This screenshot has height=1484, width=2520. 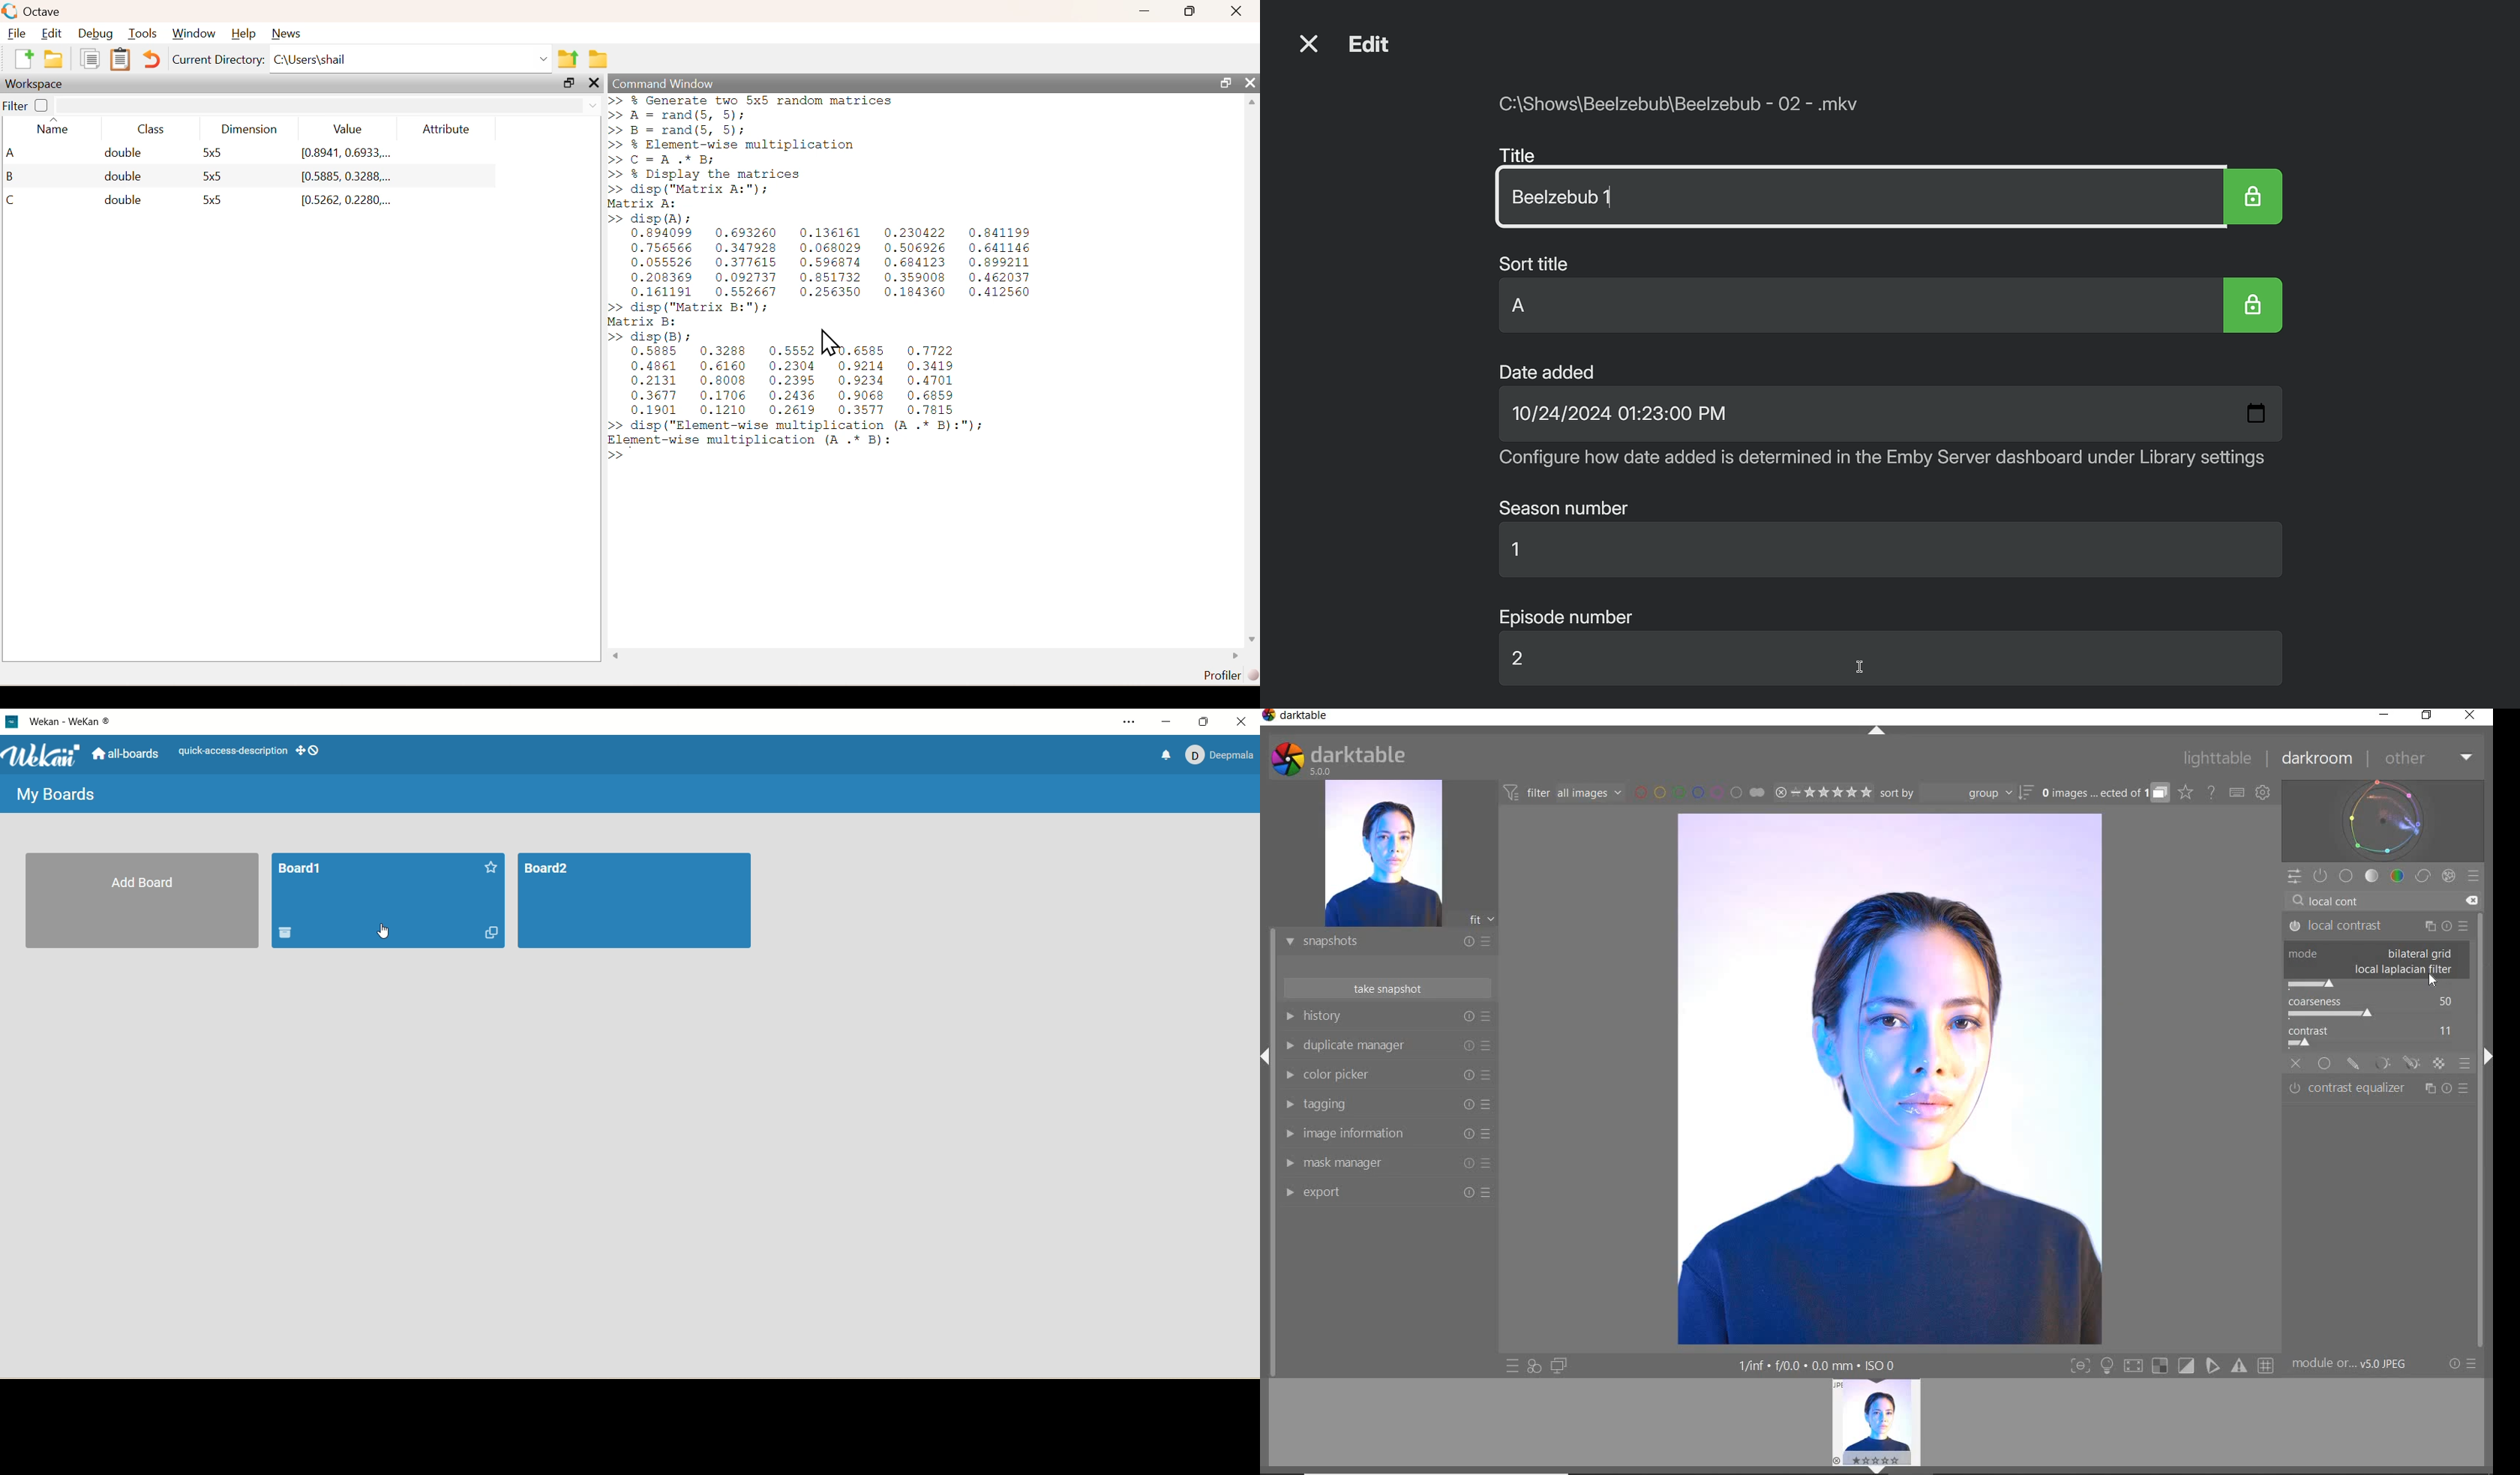 I want to click on UNIFORMLY, so click(x=2324, y=1065).